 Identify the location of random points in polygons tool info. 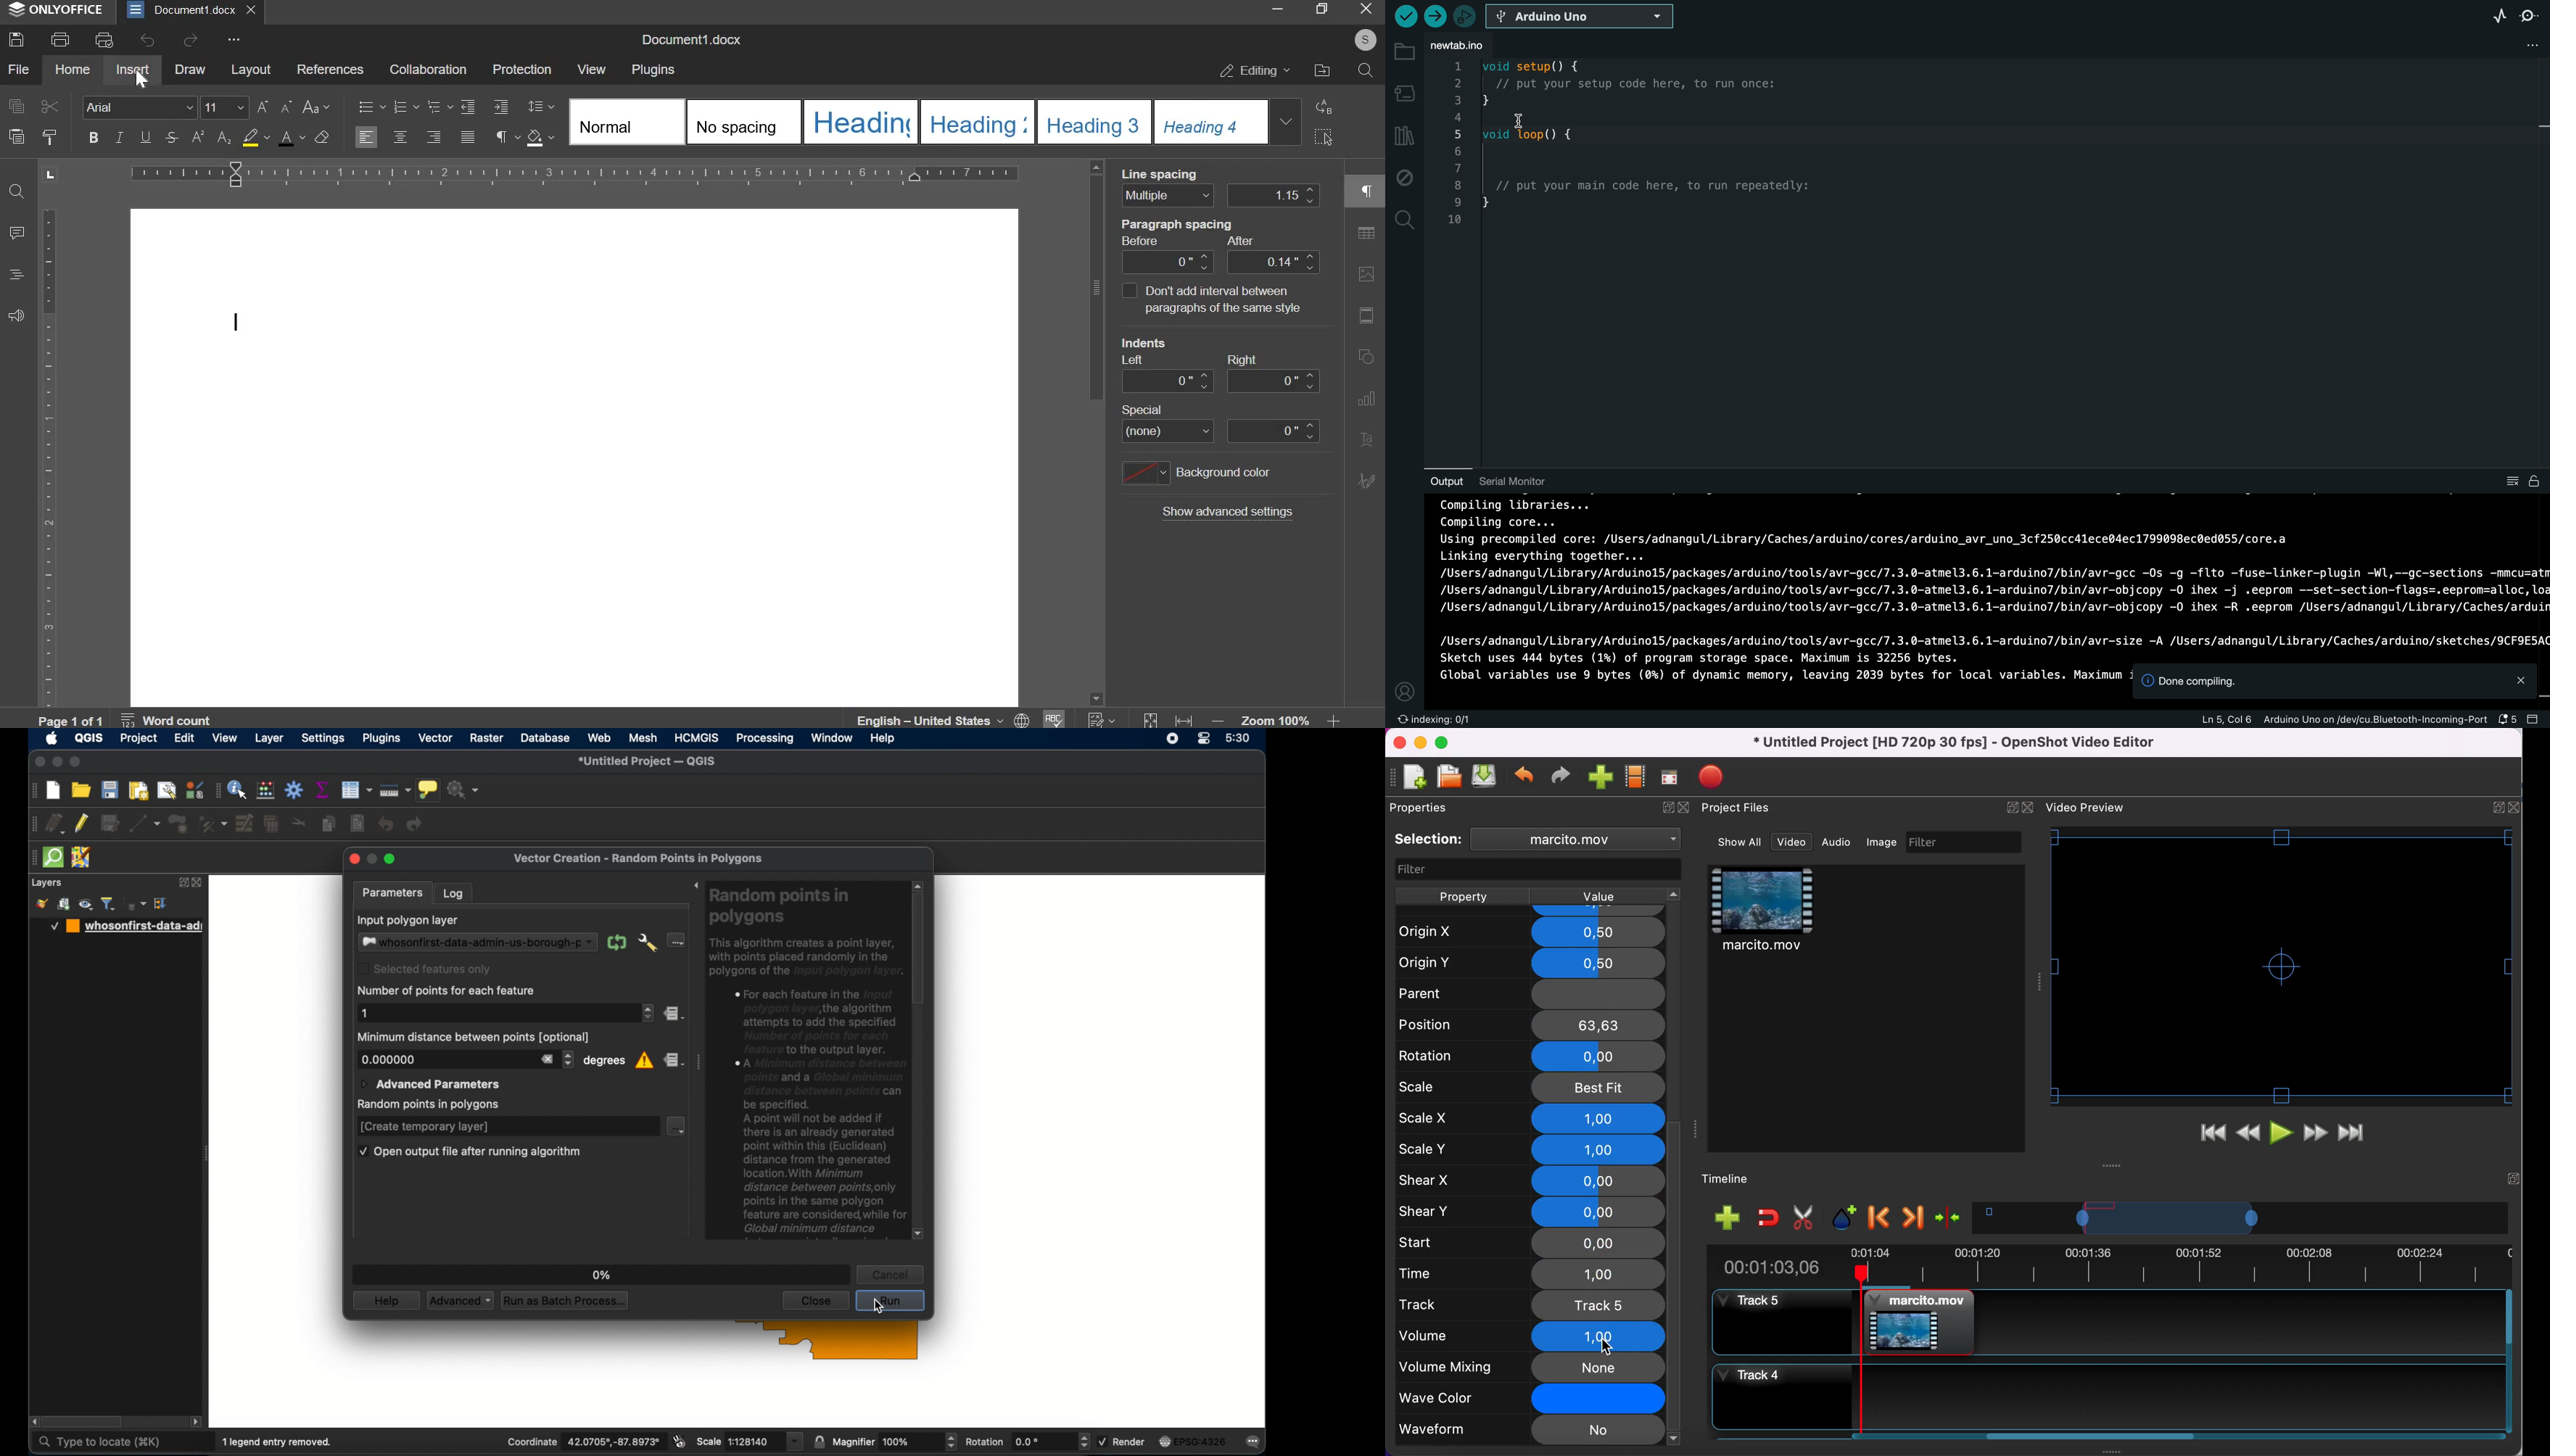
(807, 1065).